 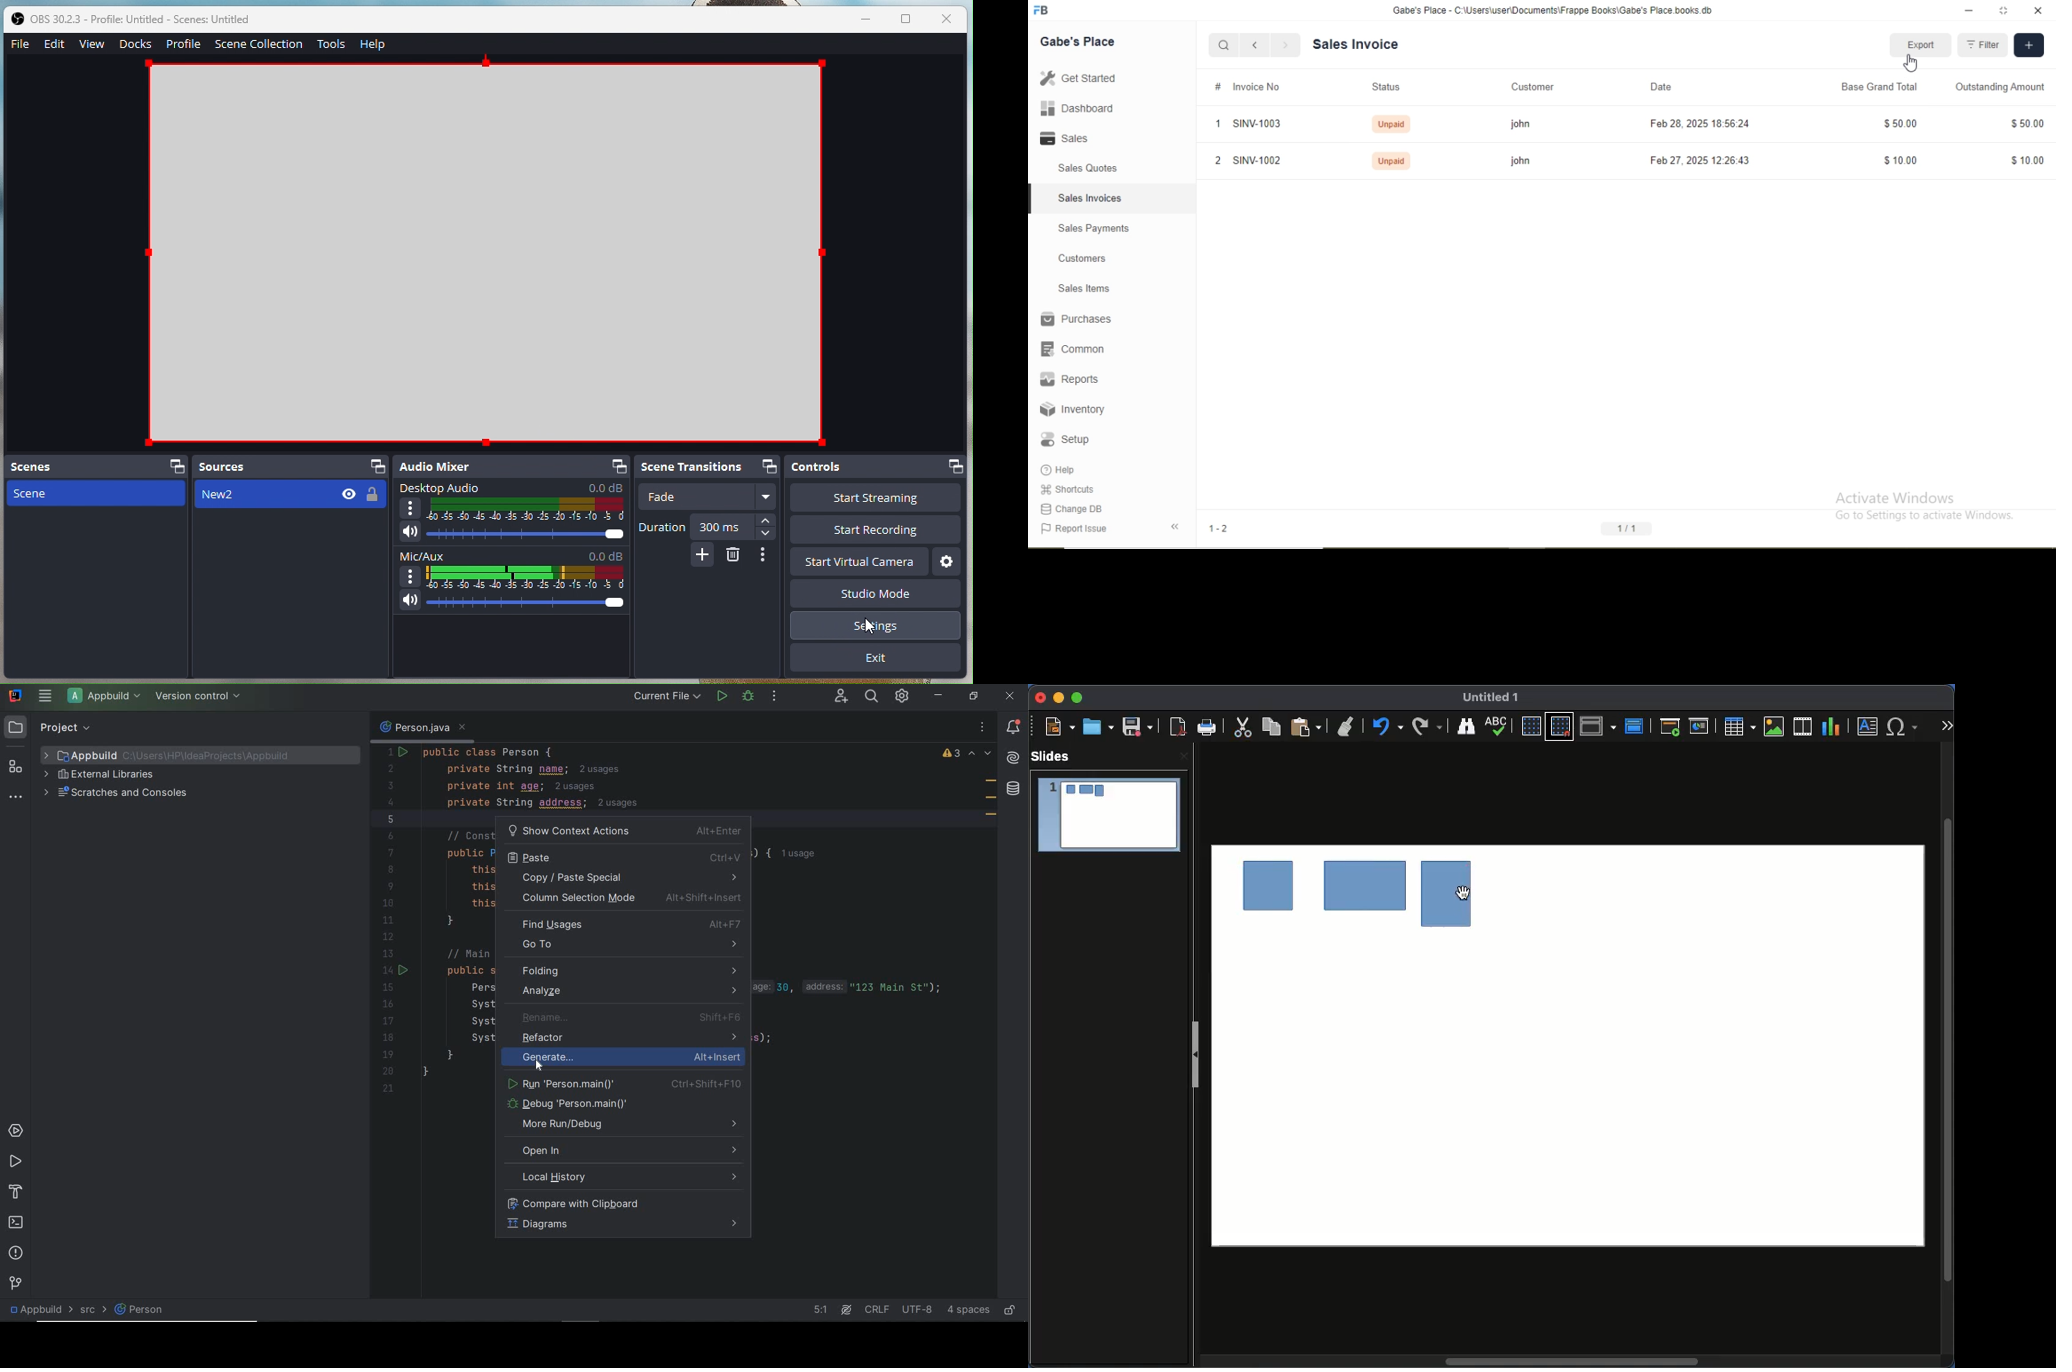 I want to click on close, so click(x=2042, y=10).